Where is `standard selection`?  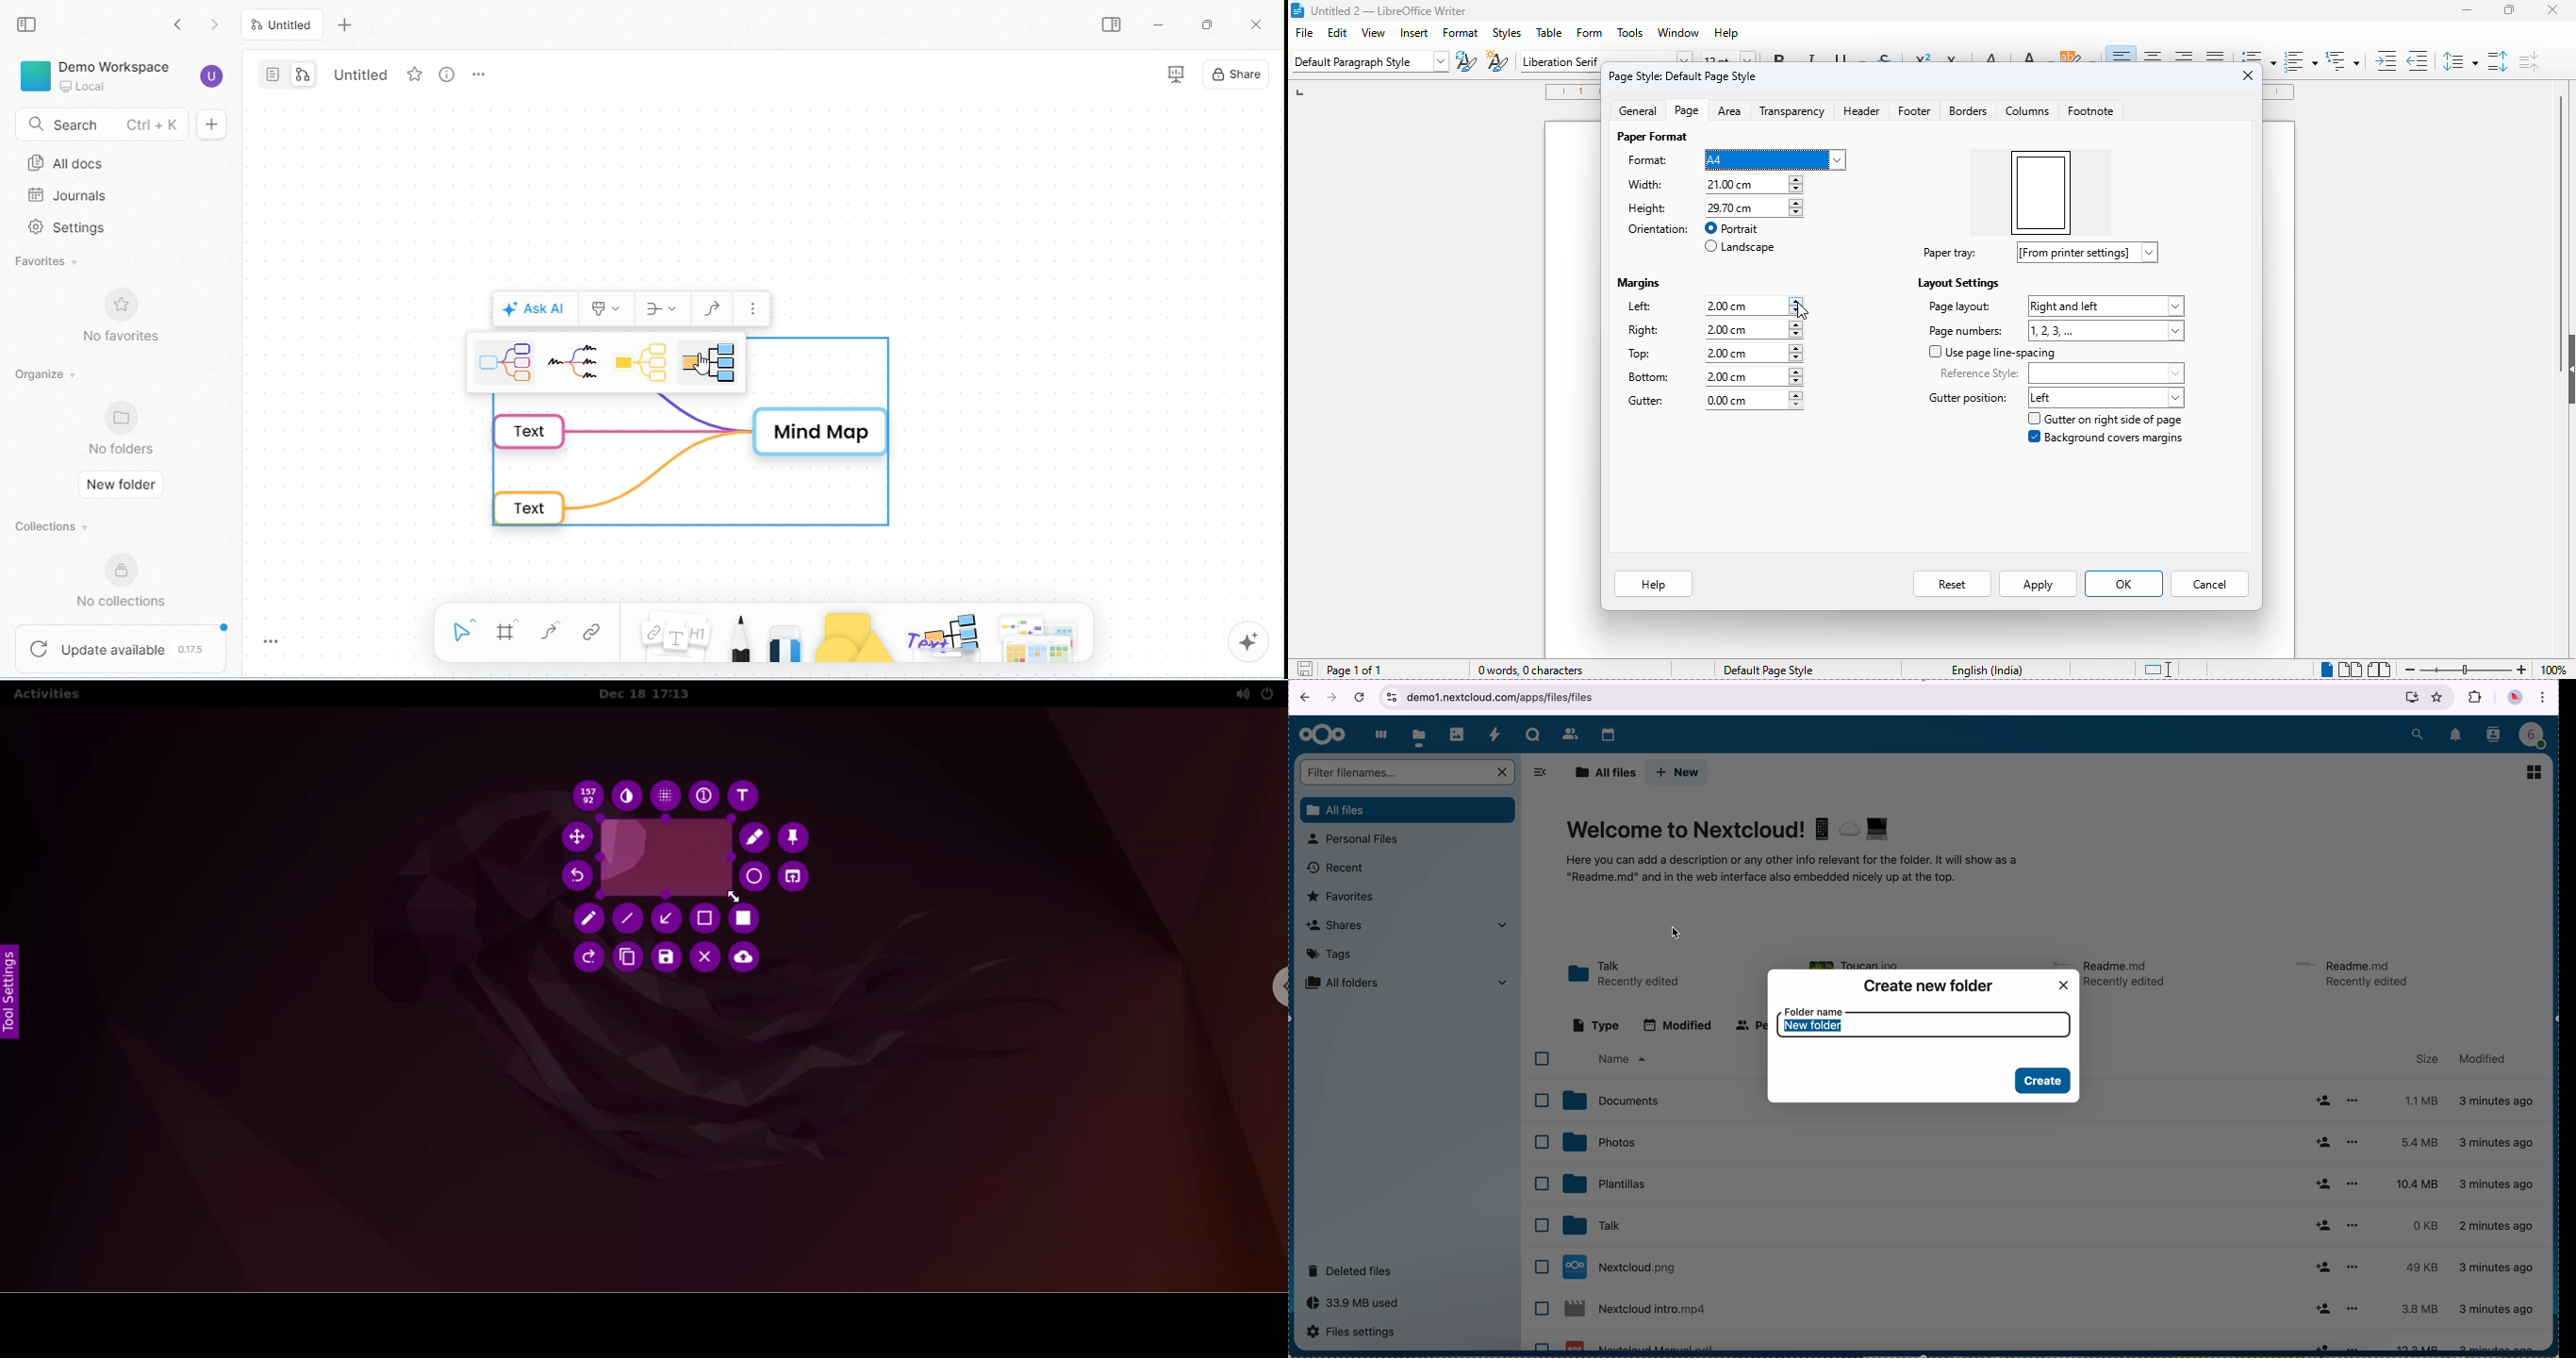 standard selection is located at coordinates (2157, 670).